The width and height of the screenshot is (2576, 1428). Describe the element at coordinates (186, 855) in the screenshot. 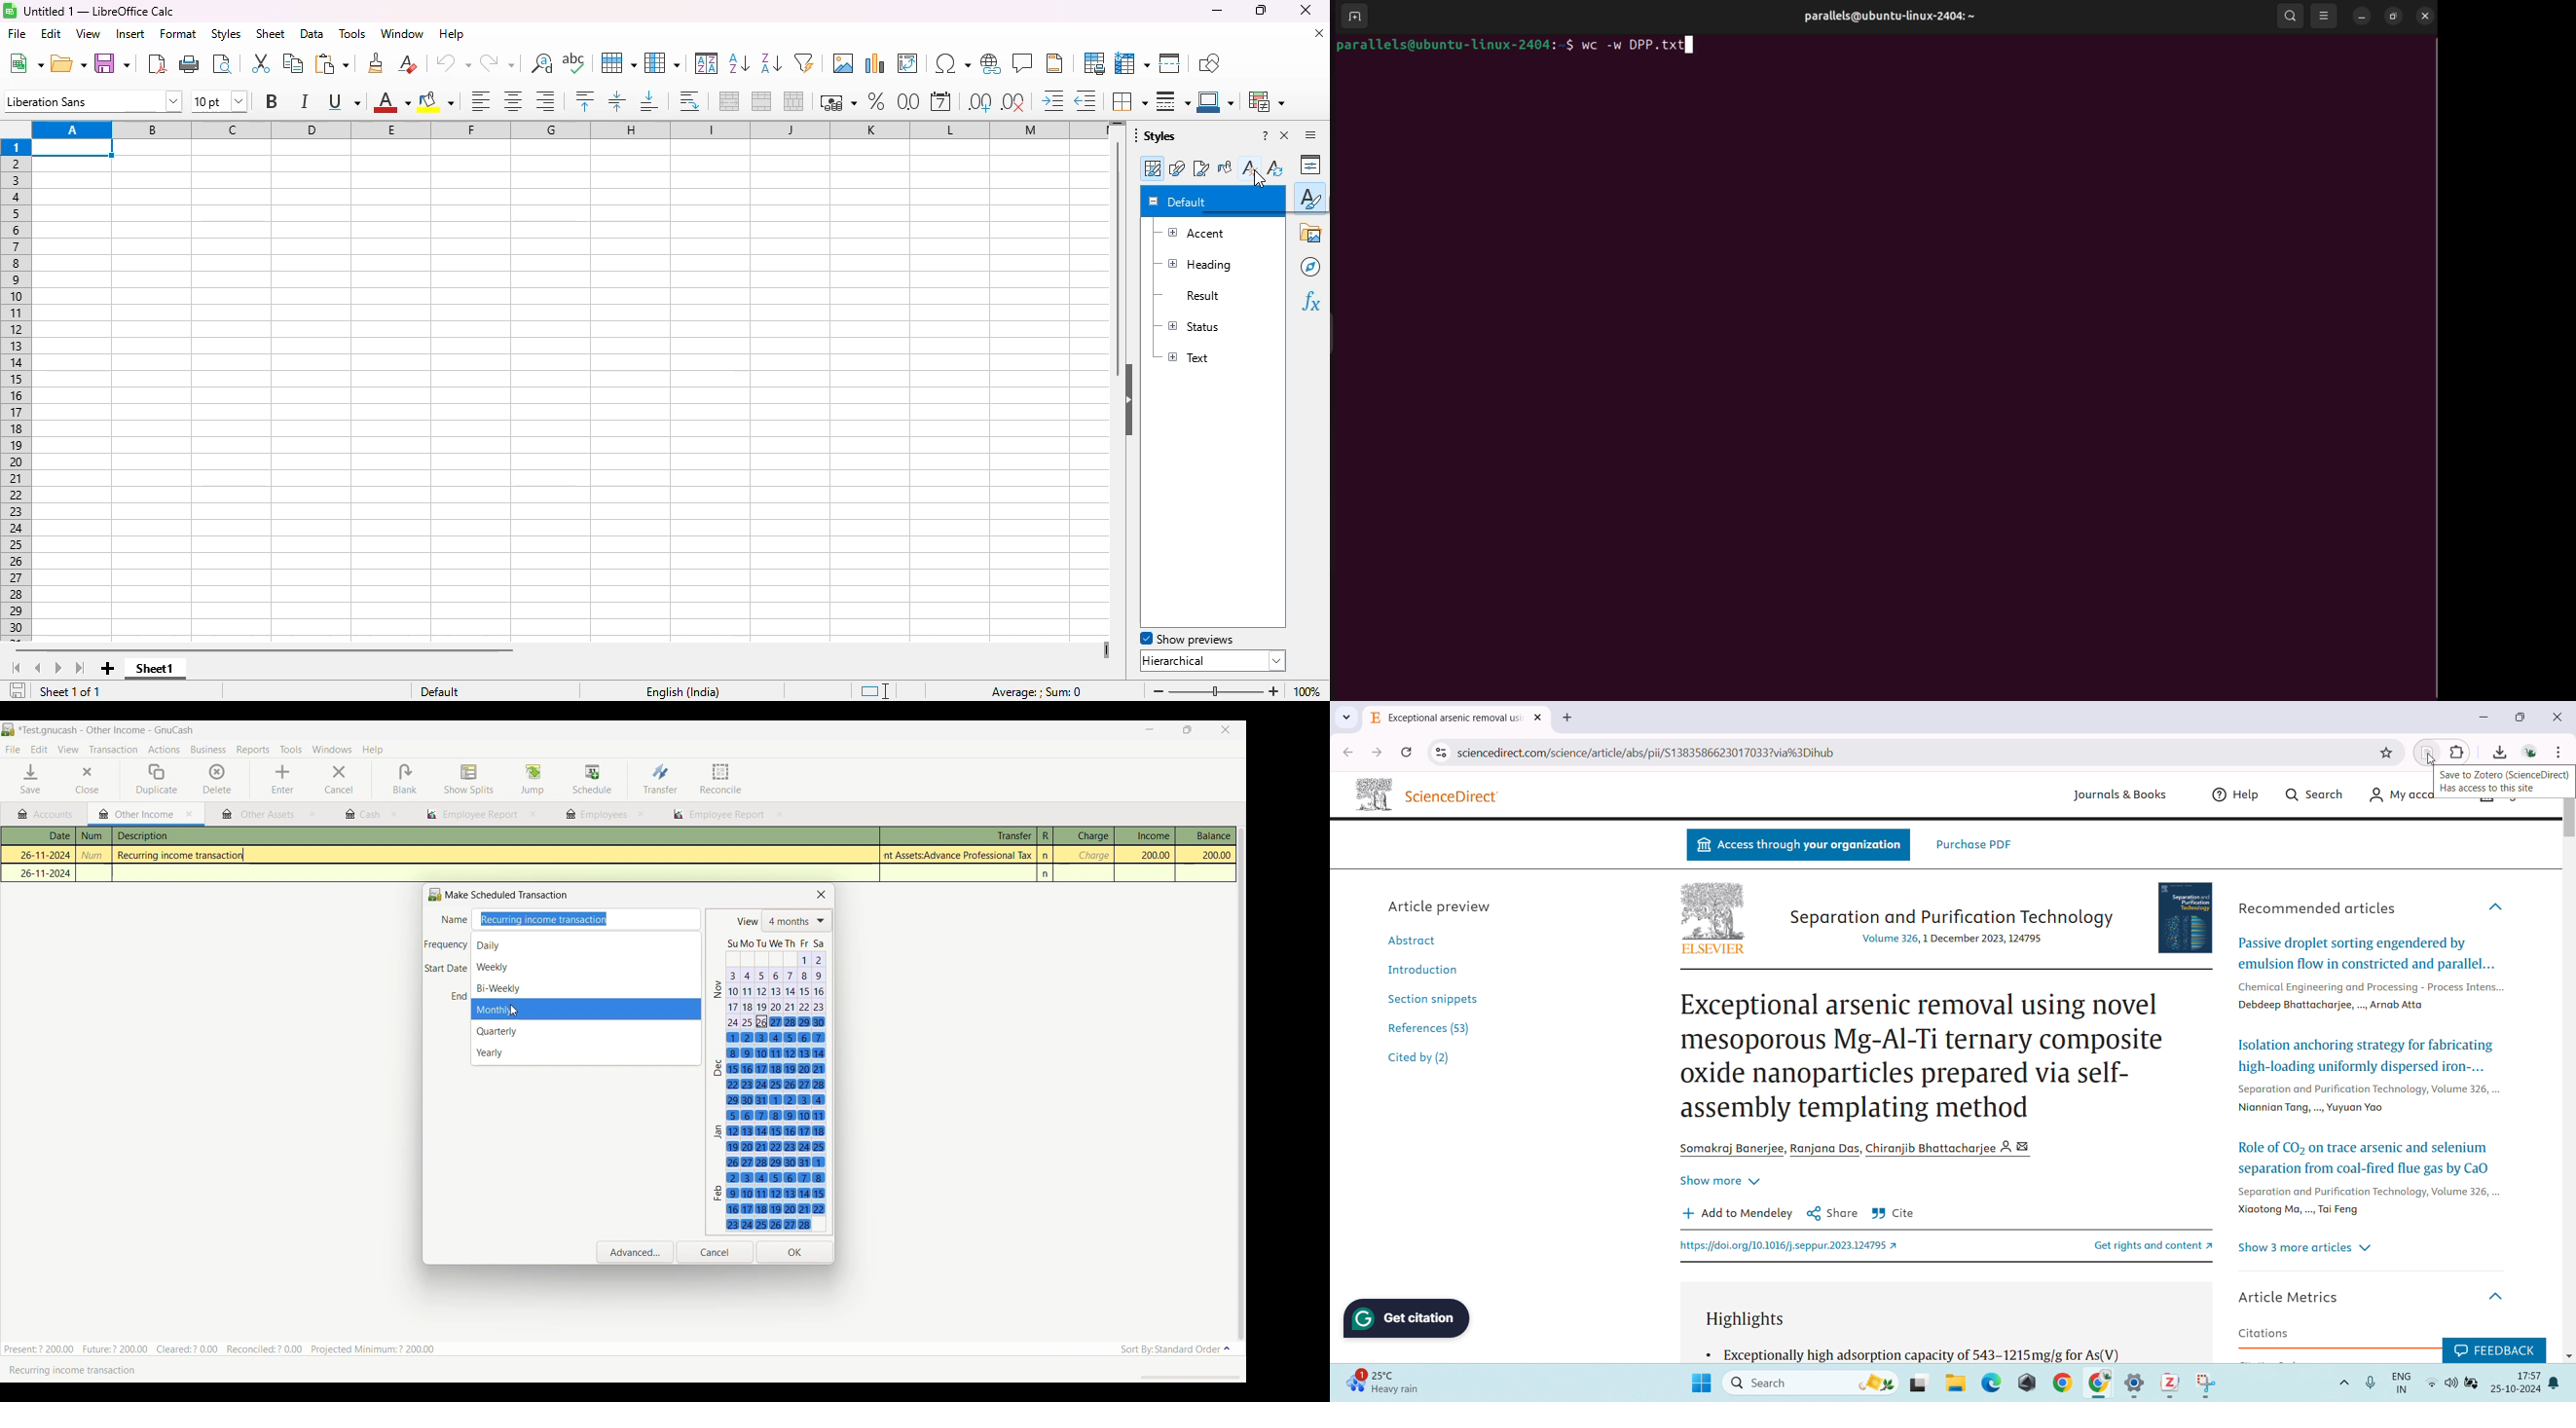

I see `Recurring income transaction` at that location.